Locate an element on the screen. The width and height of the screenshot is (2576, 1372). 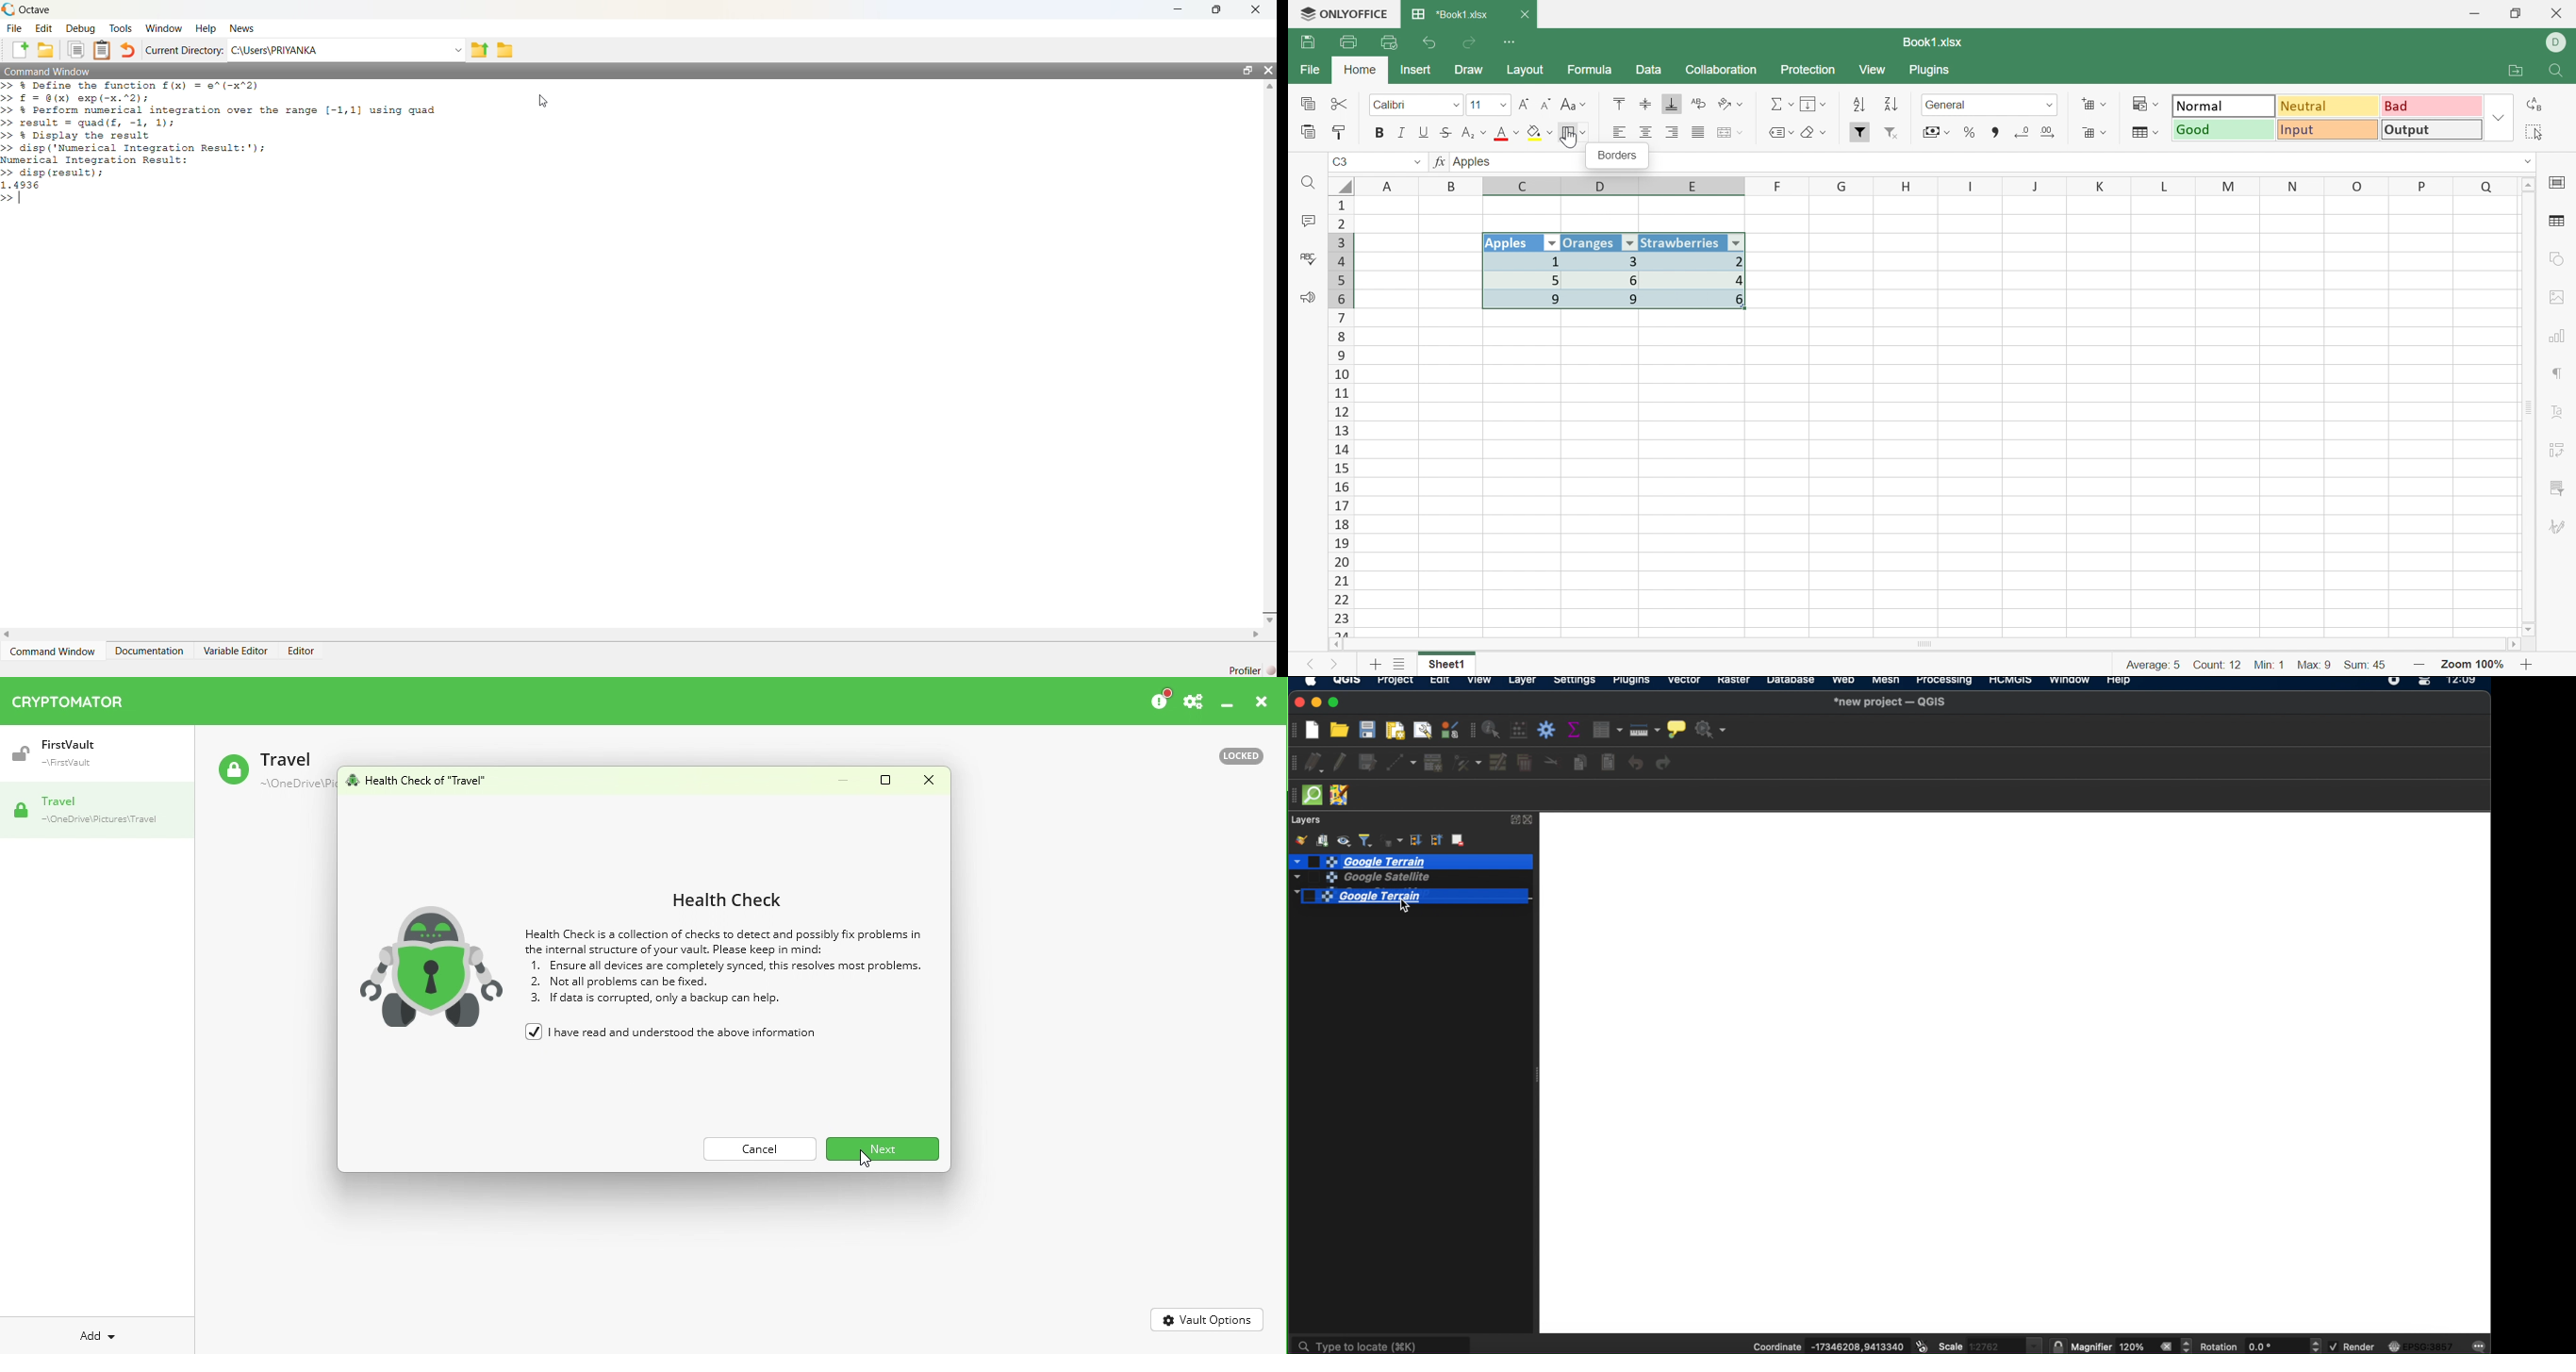
show layout manager is located at coordinates (1425, 730).